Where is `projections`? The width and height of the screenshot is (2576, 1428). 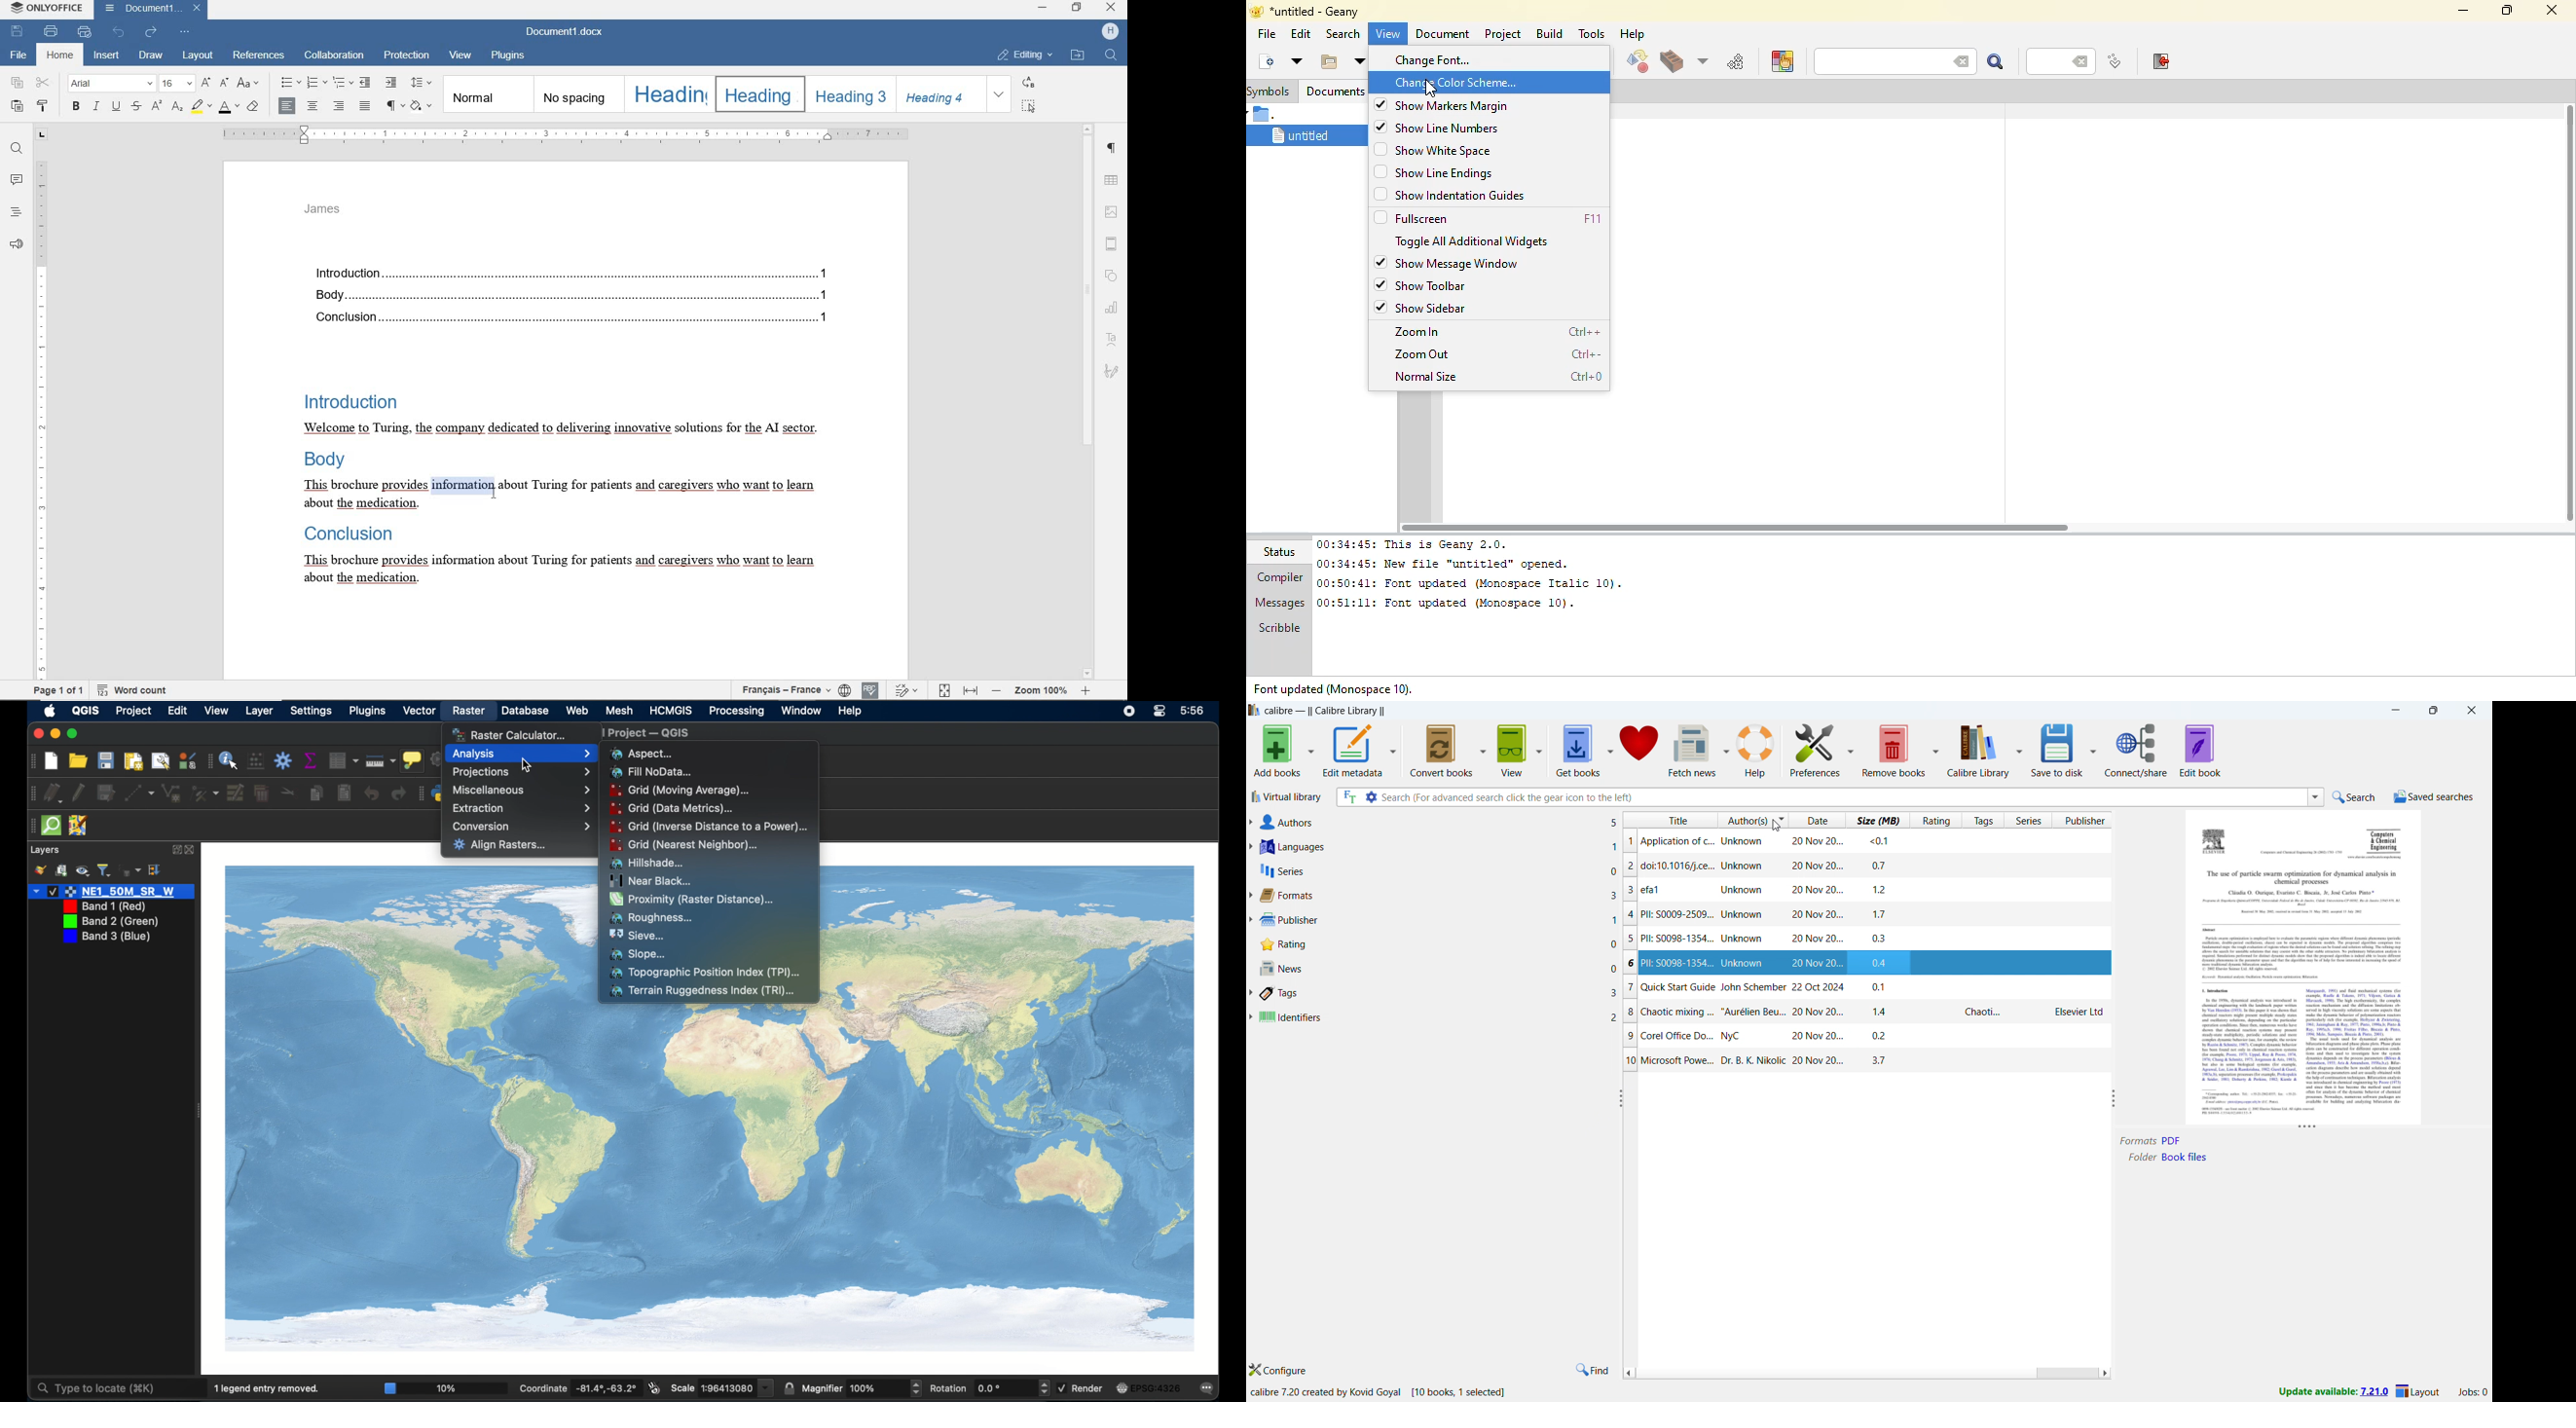
projections is located at coordinates (521, 773).